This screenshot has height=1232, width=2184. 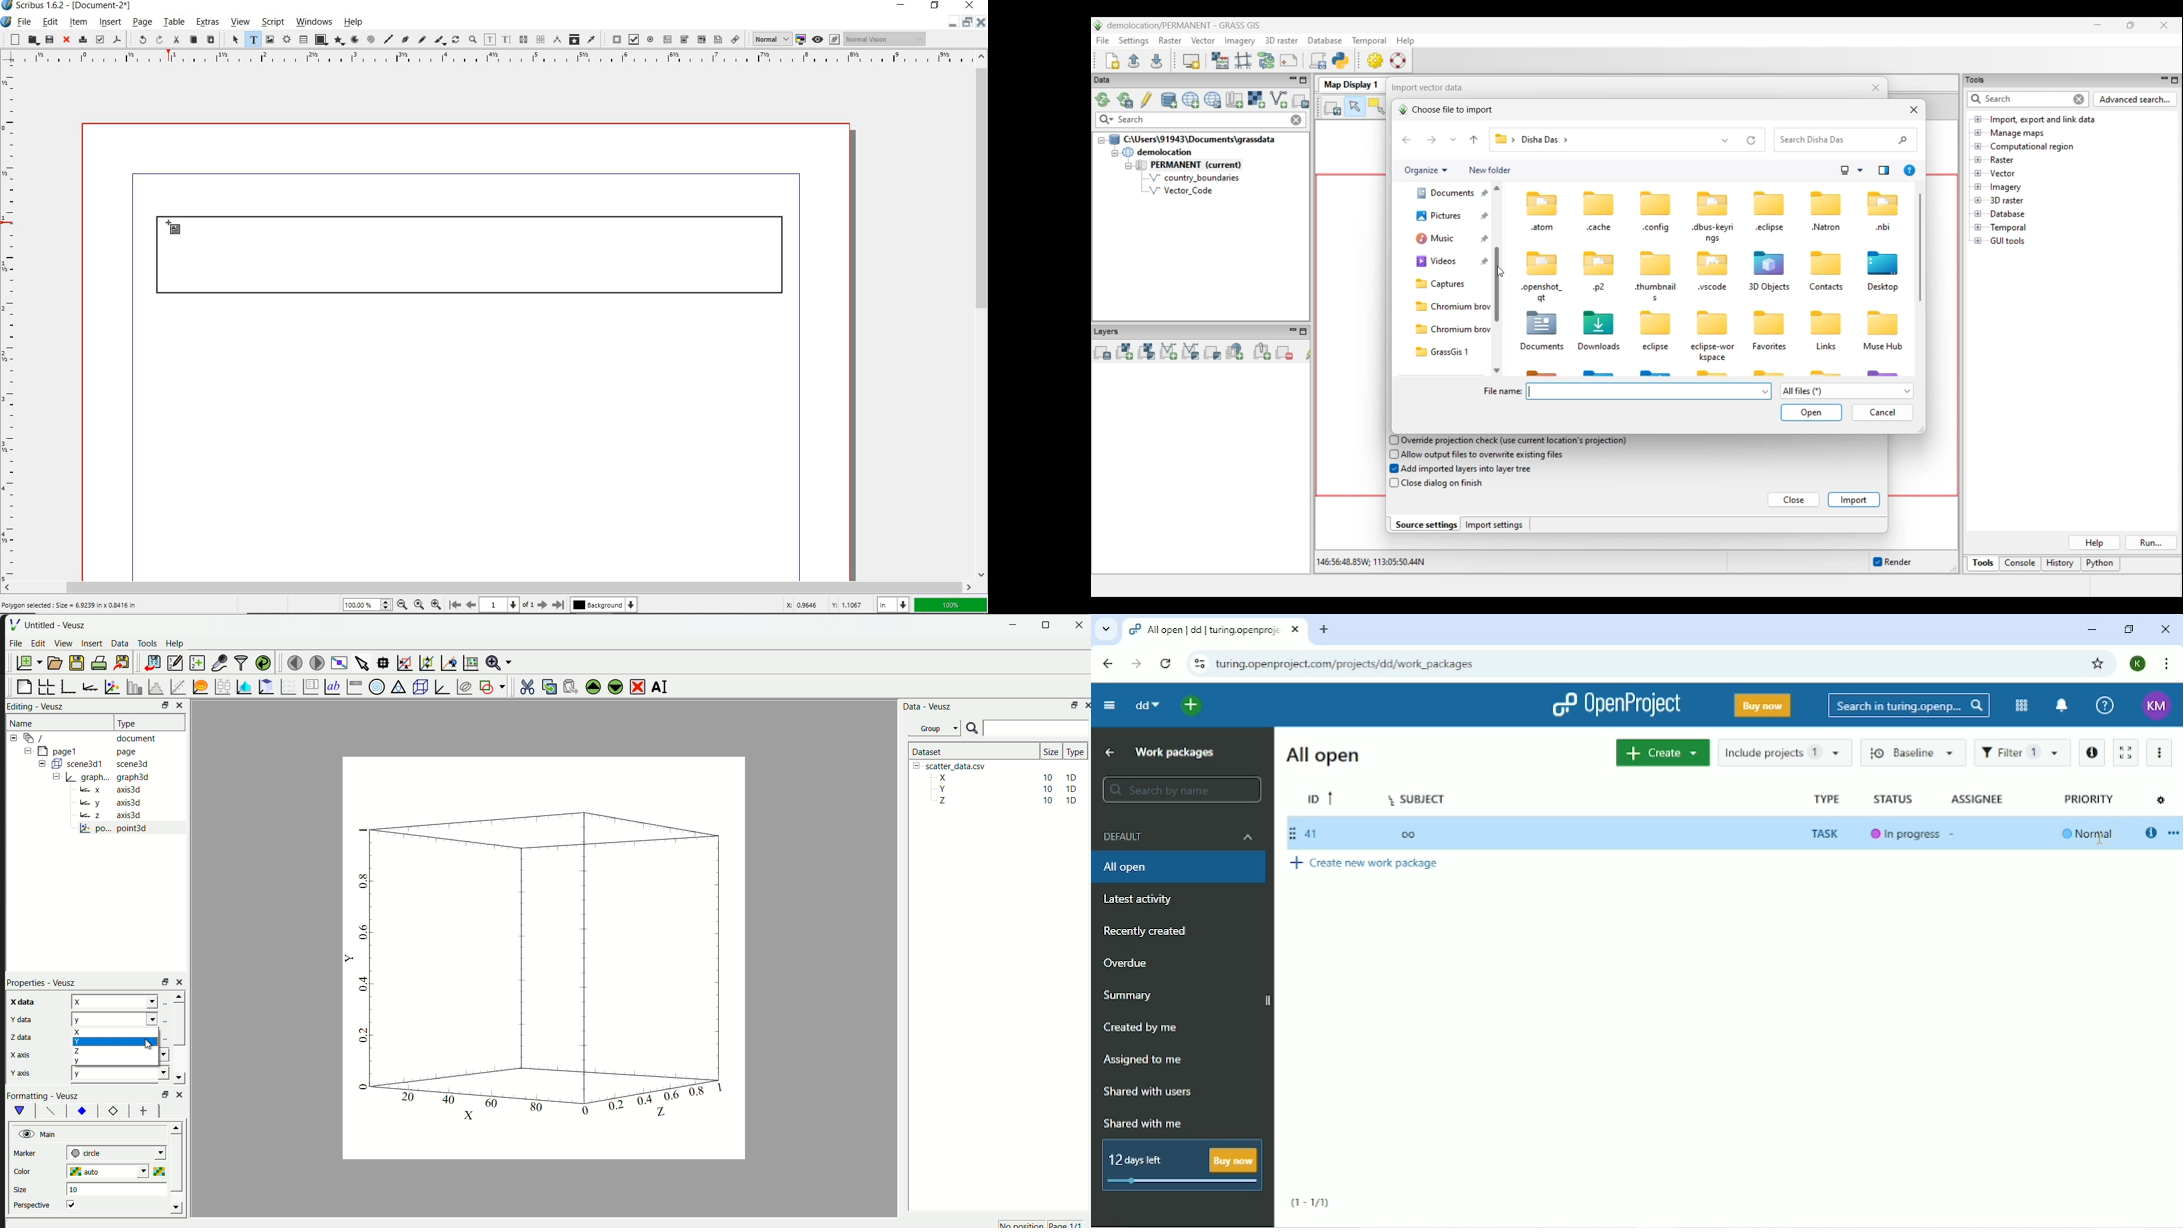 What do you see at coordinates (23, 1188) in the screenshot?
I see `size` at bounding box center [23, 1188].